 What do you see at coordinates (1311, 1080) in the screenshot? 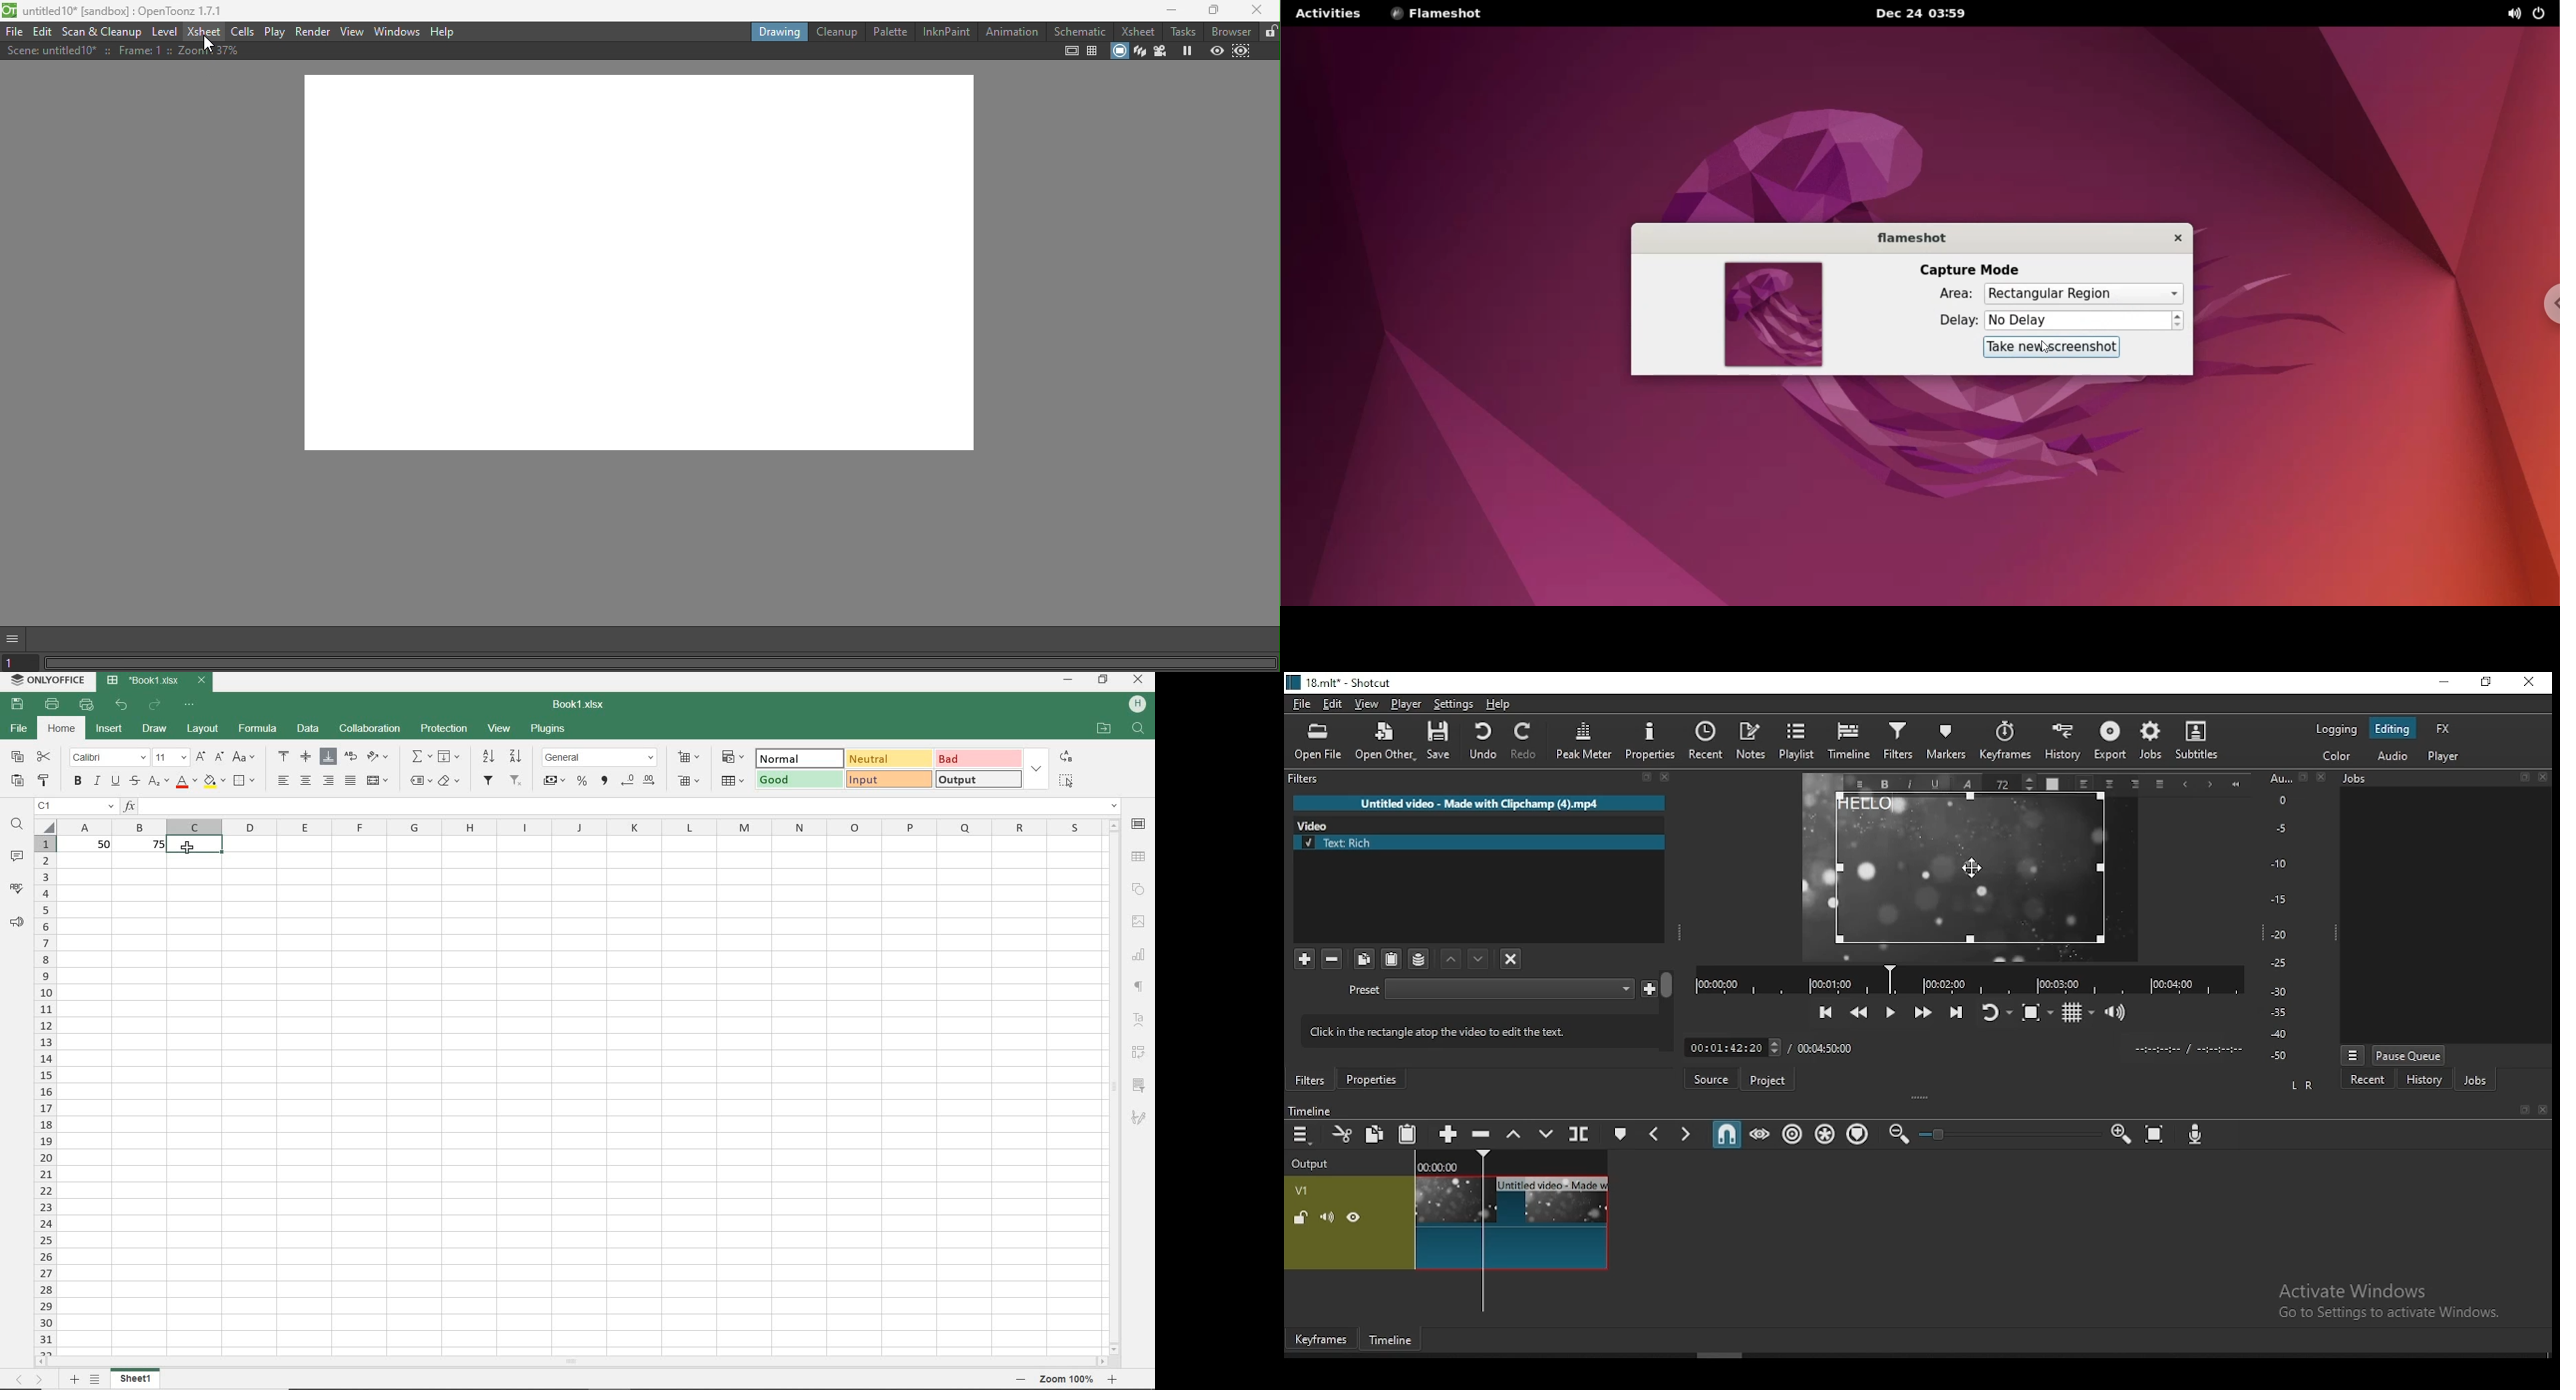
I see `filters` at bounding box center [1311, 1080].